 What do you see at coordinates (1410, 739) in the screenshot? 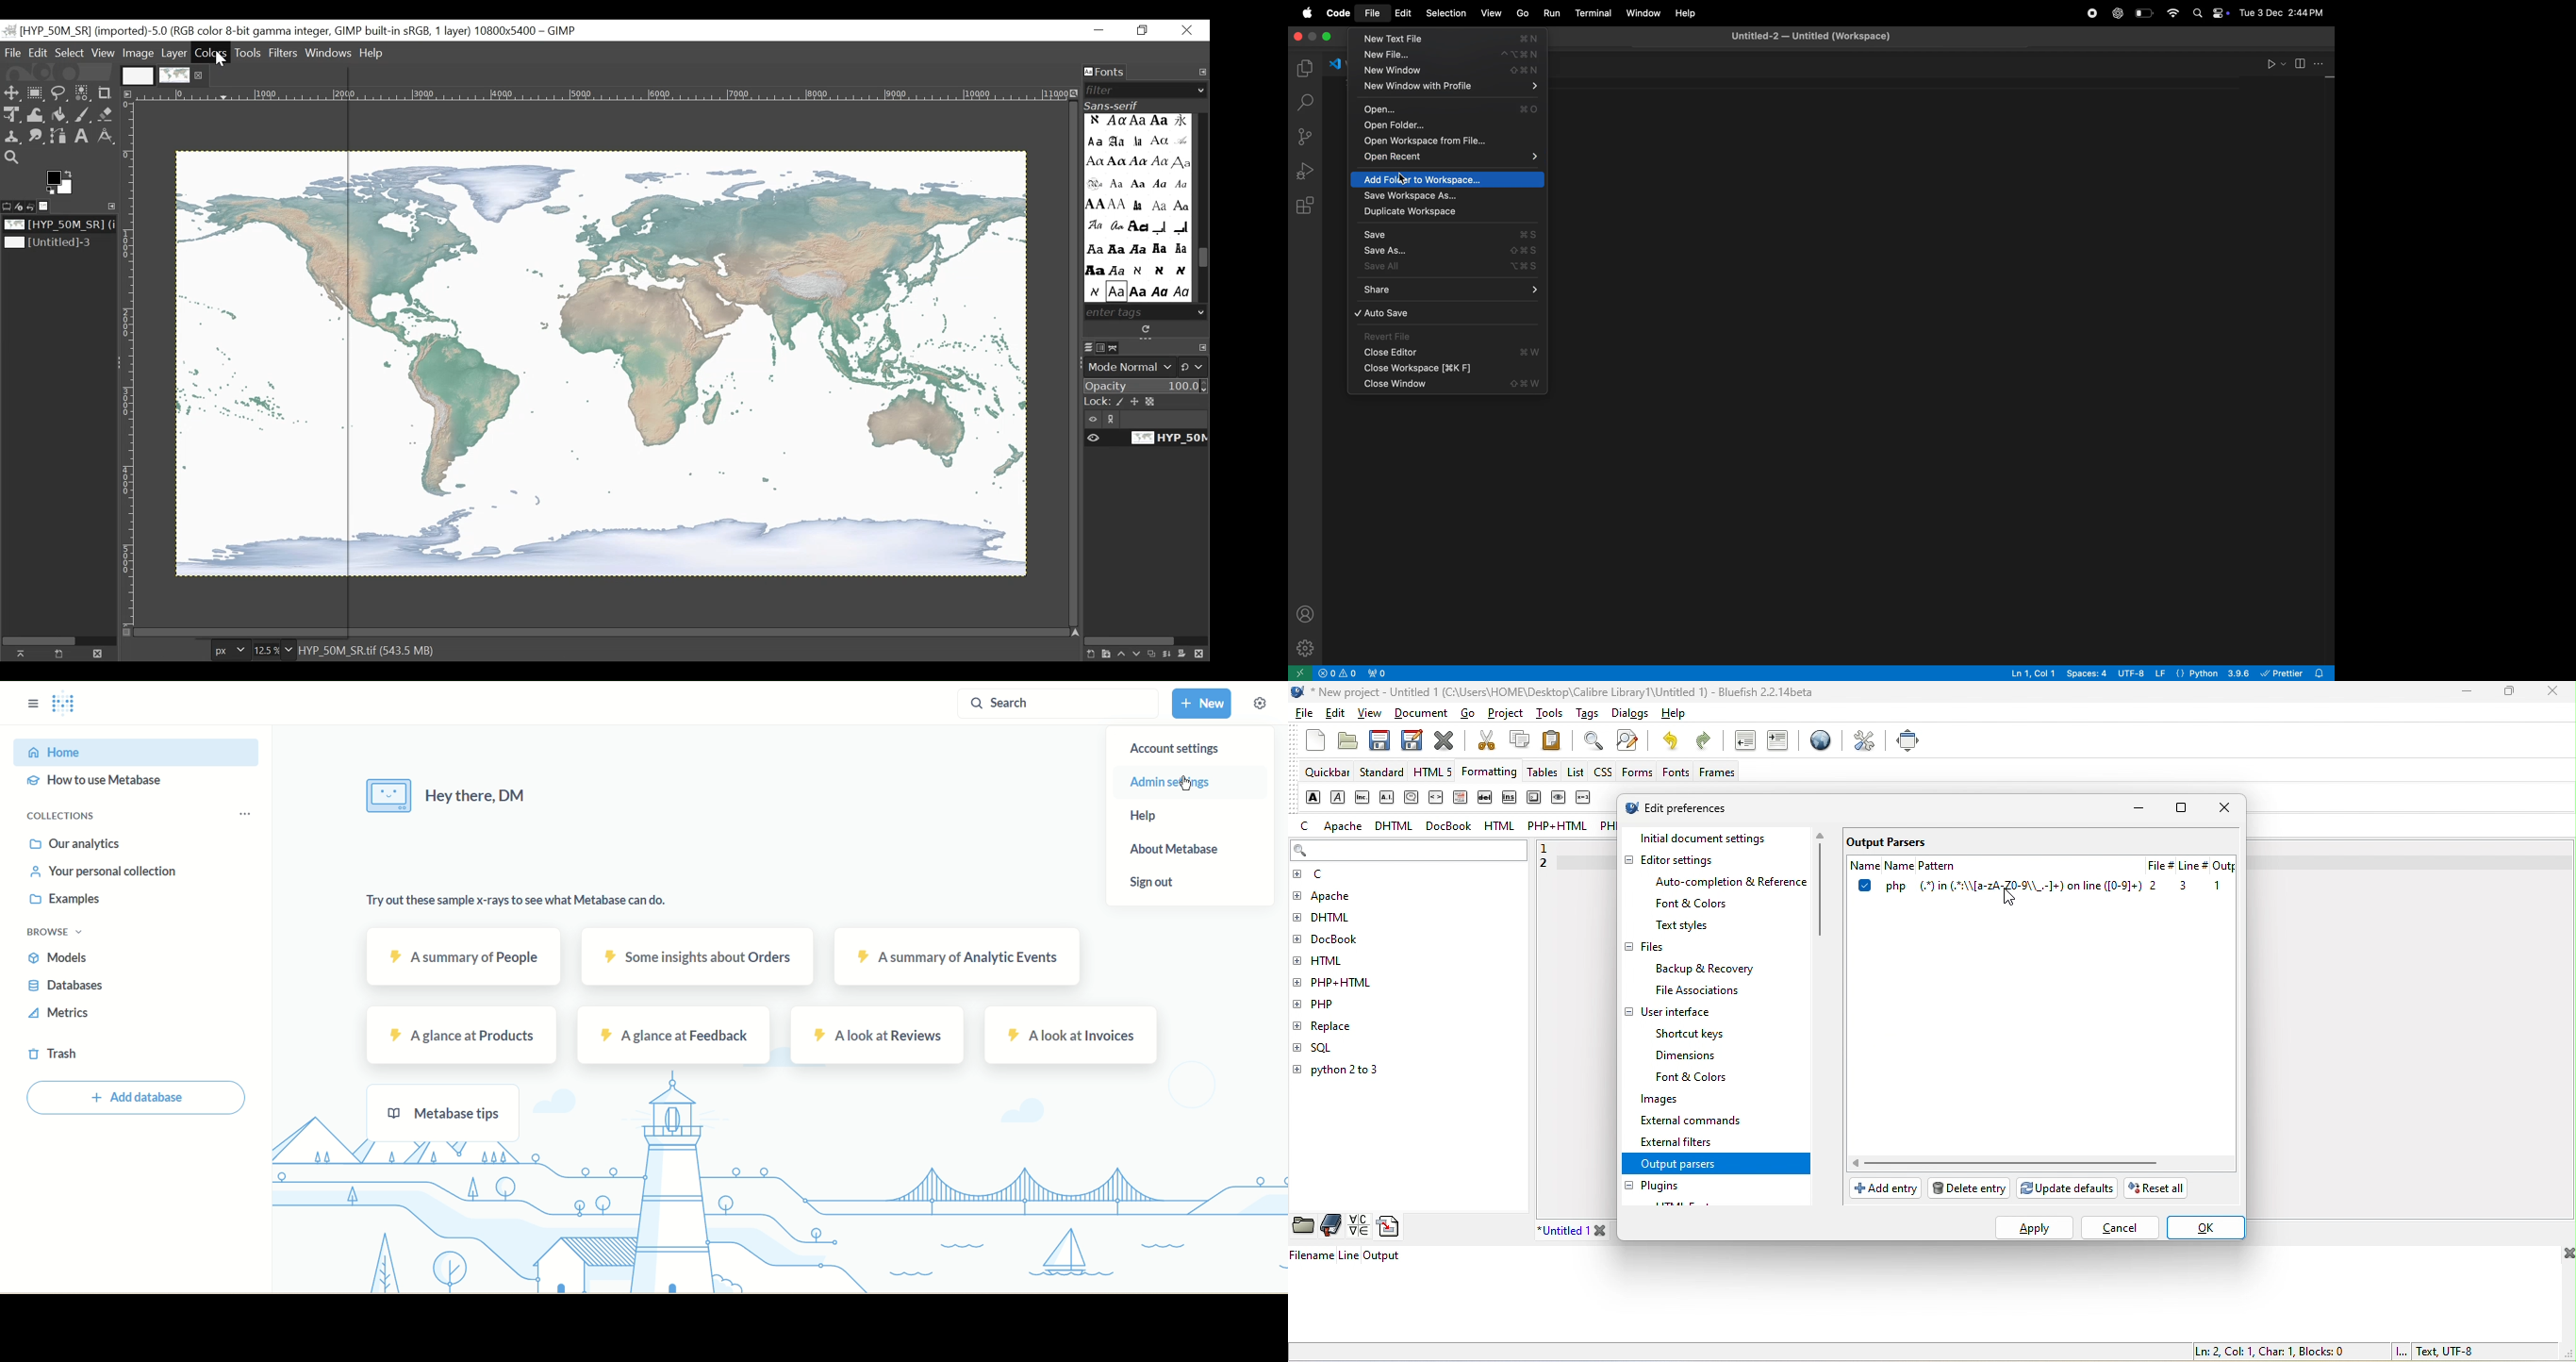
I see `save as` at bounding box center [1410, 739].